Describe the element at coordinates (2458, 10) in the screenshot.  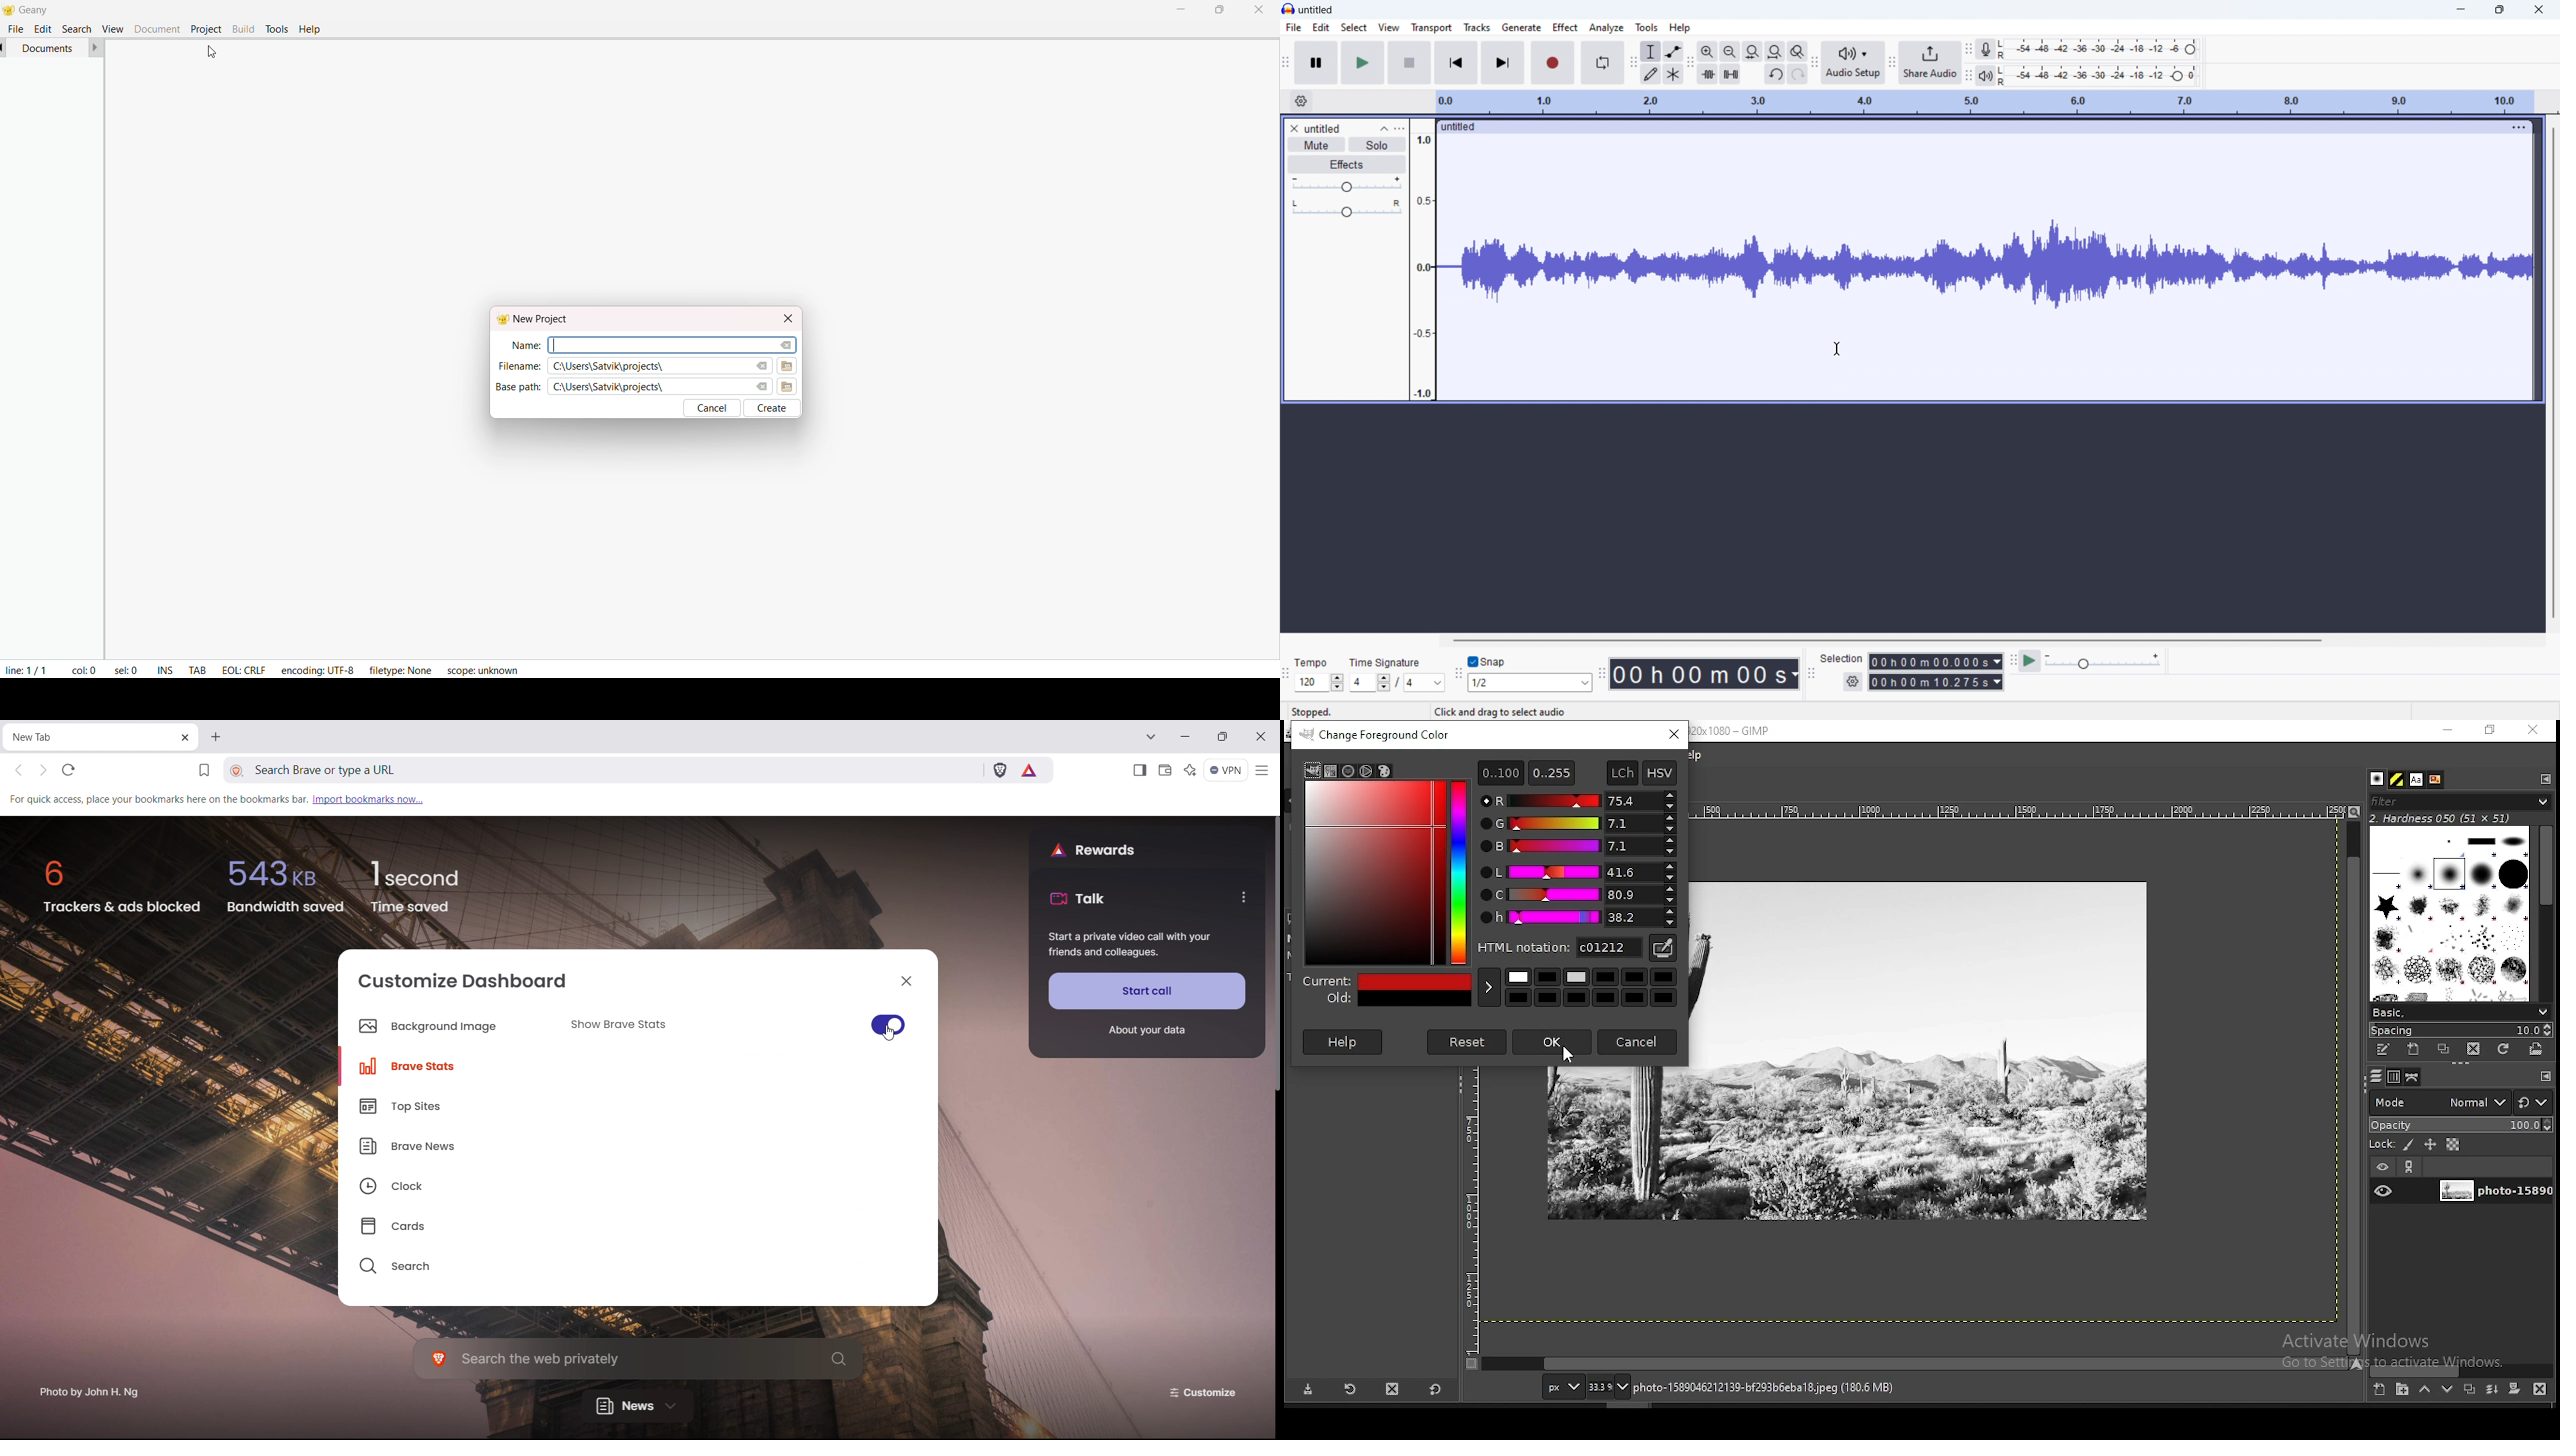
I see `minimize` at that location.